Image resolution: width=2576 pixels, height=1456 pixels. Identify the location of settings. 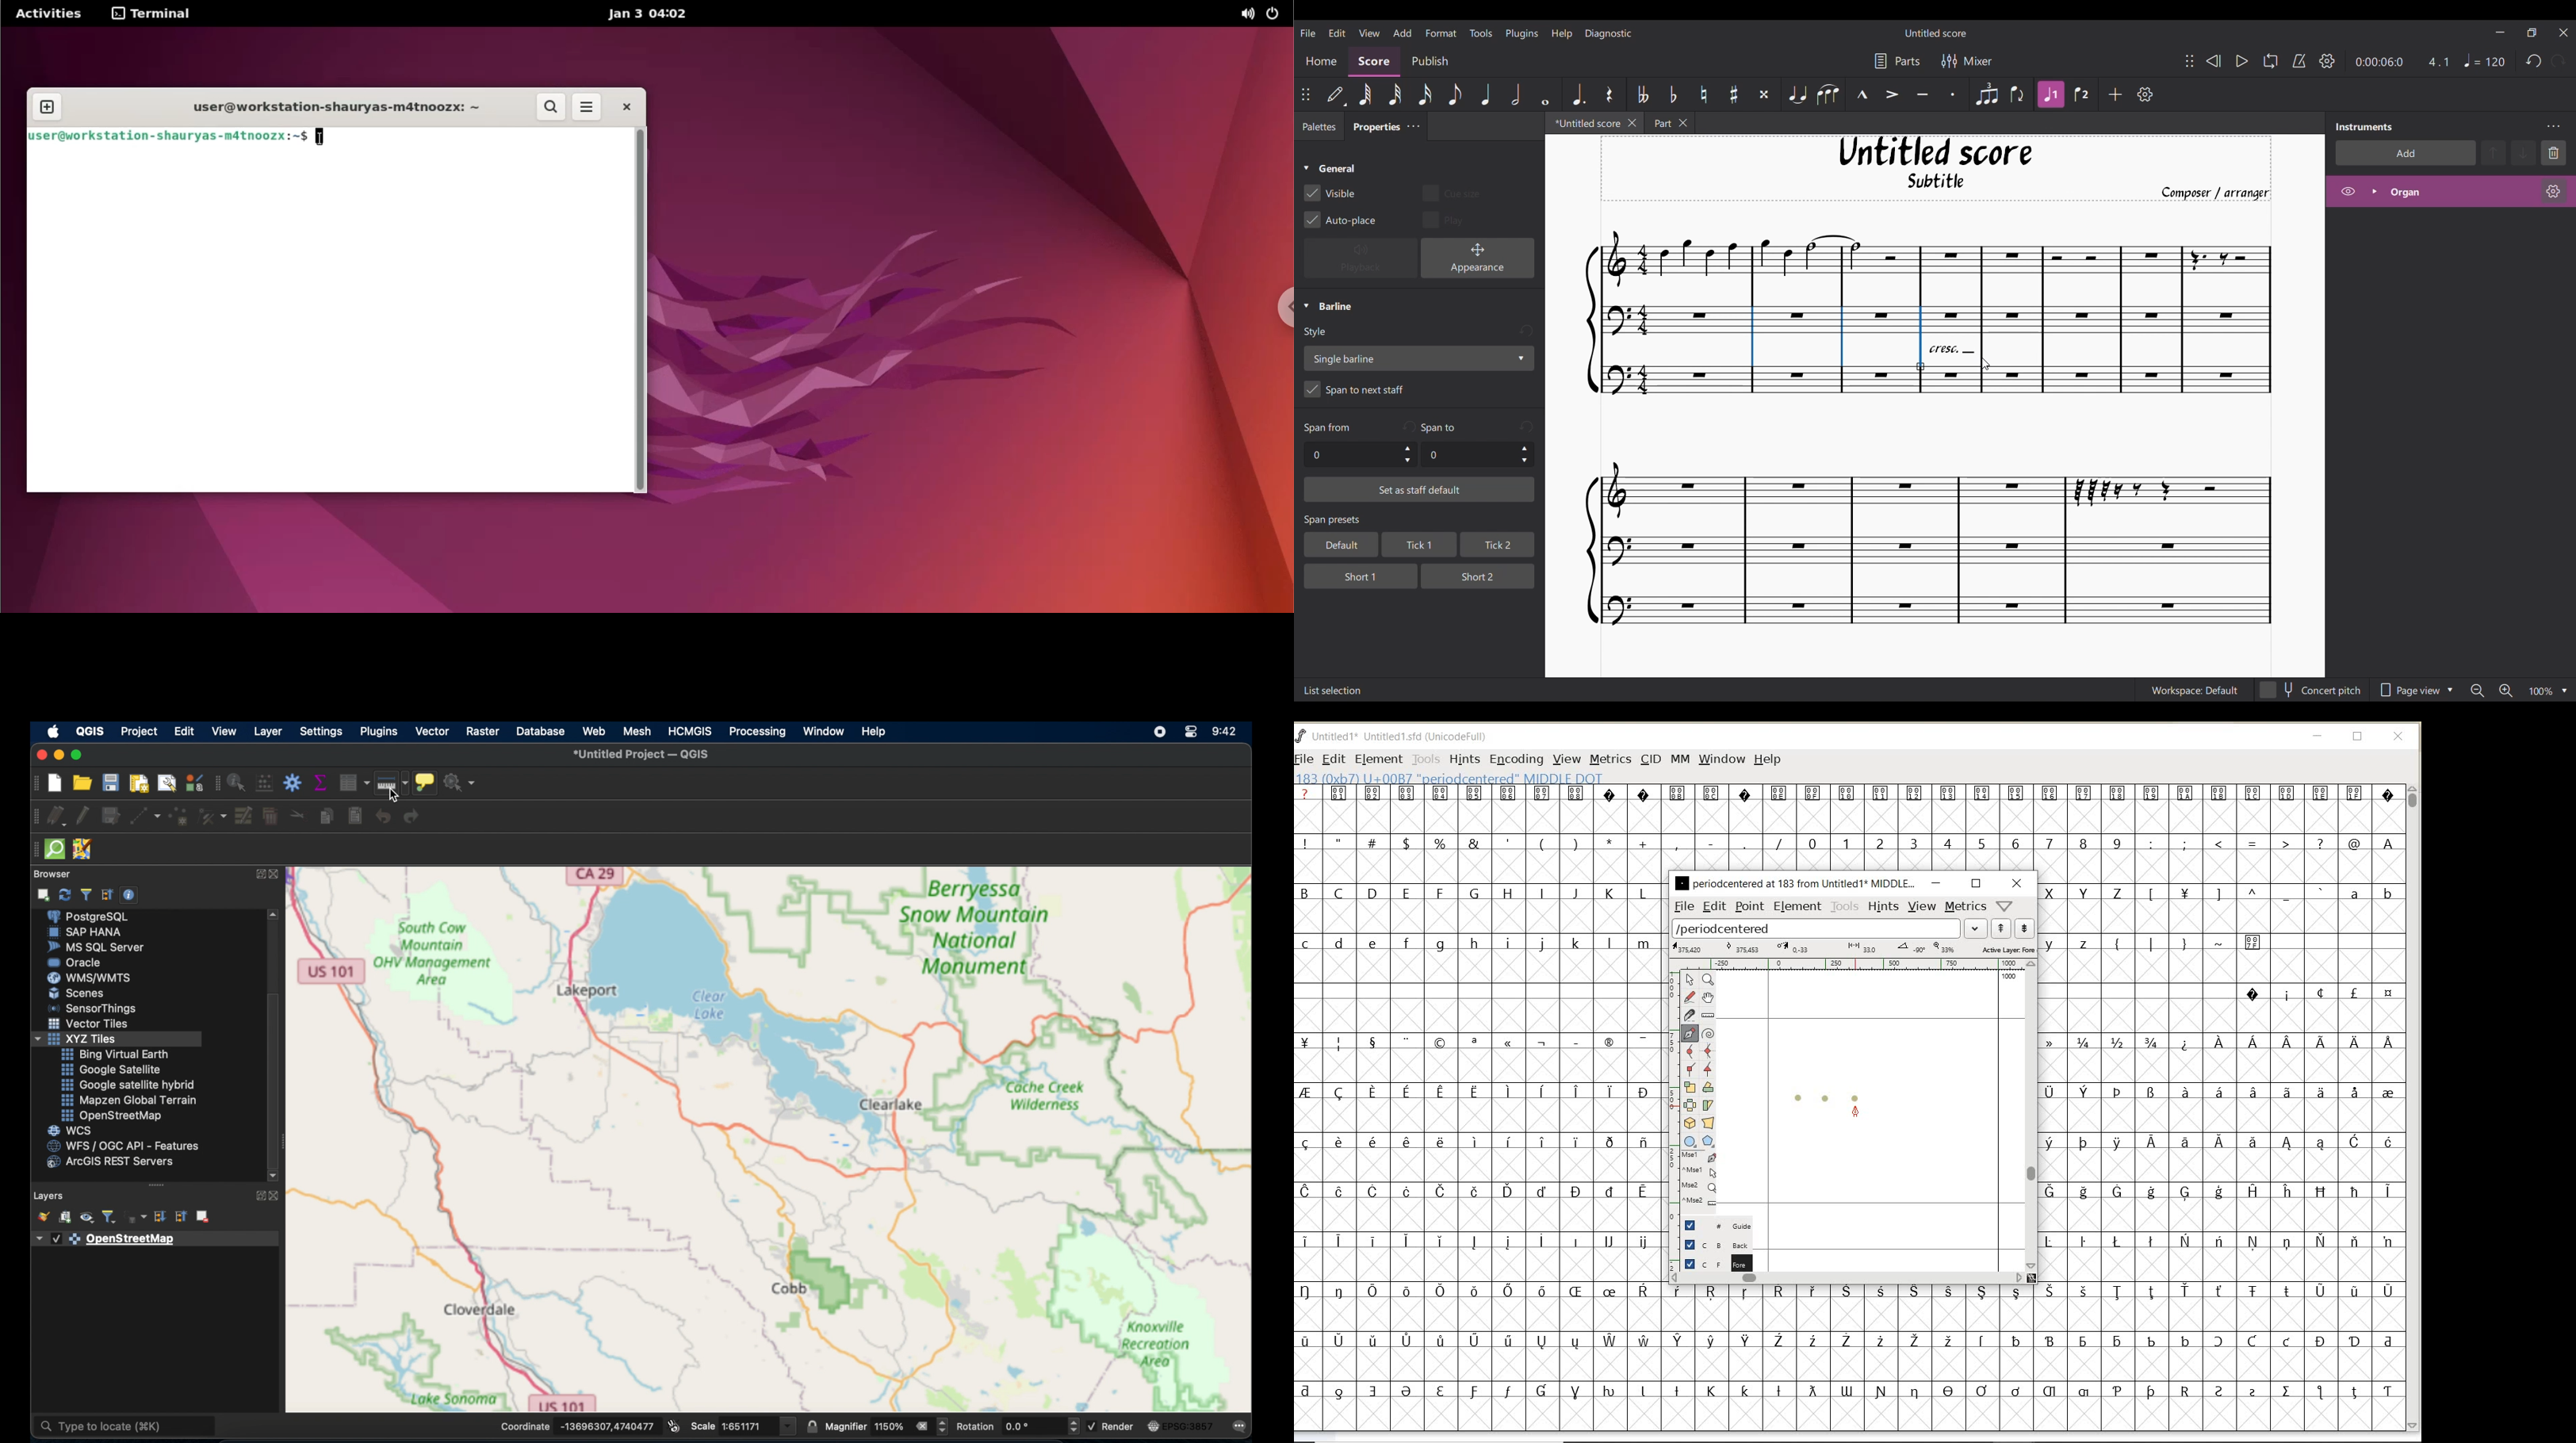
(323, 731).